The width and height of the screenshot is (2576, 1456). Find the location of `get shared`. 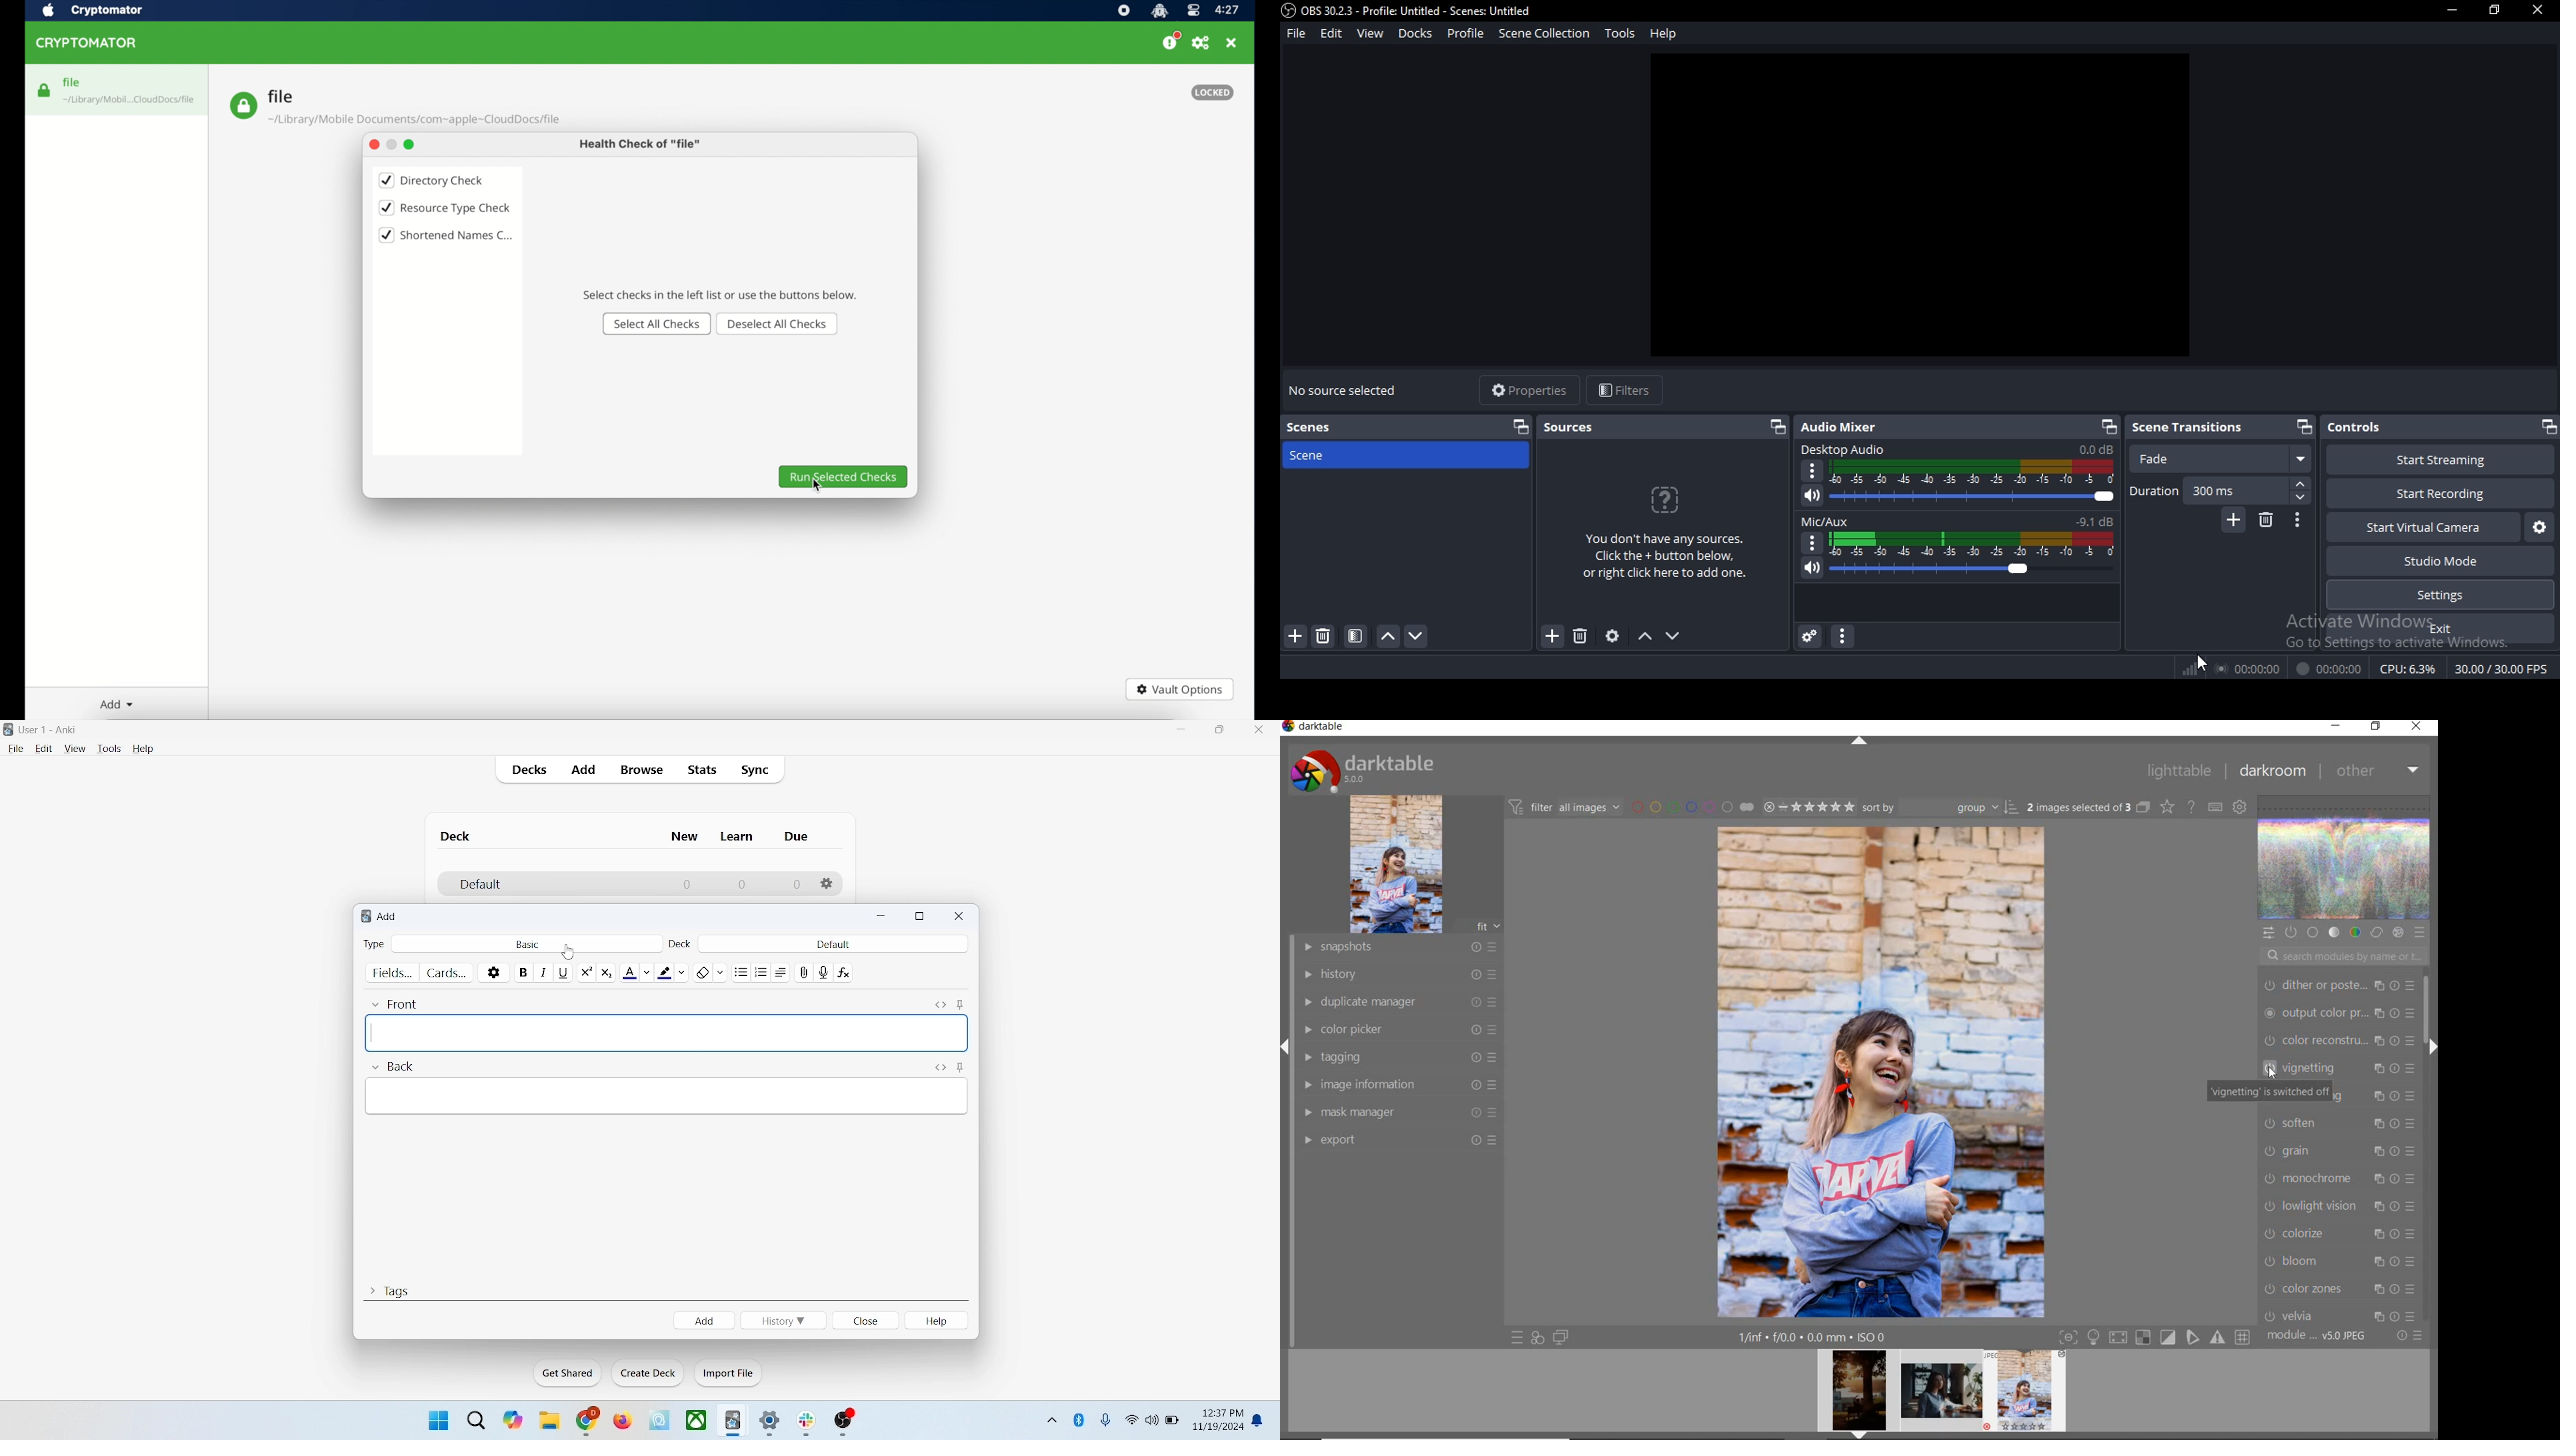

get shared is located at coordinates (569, 1374).